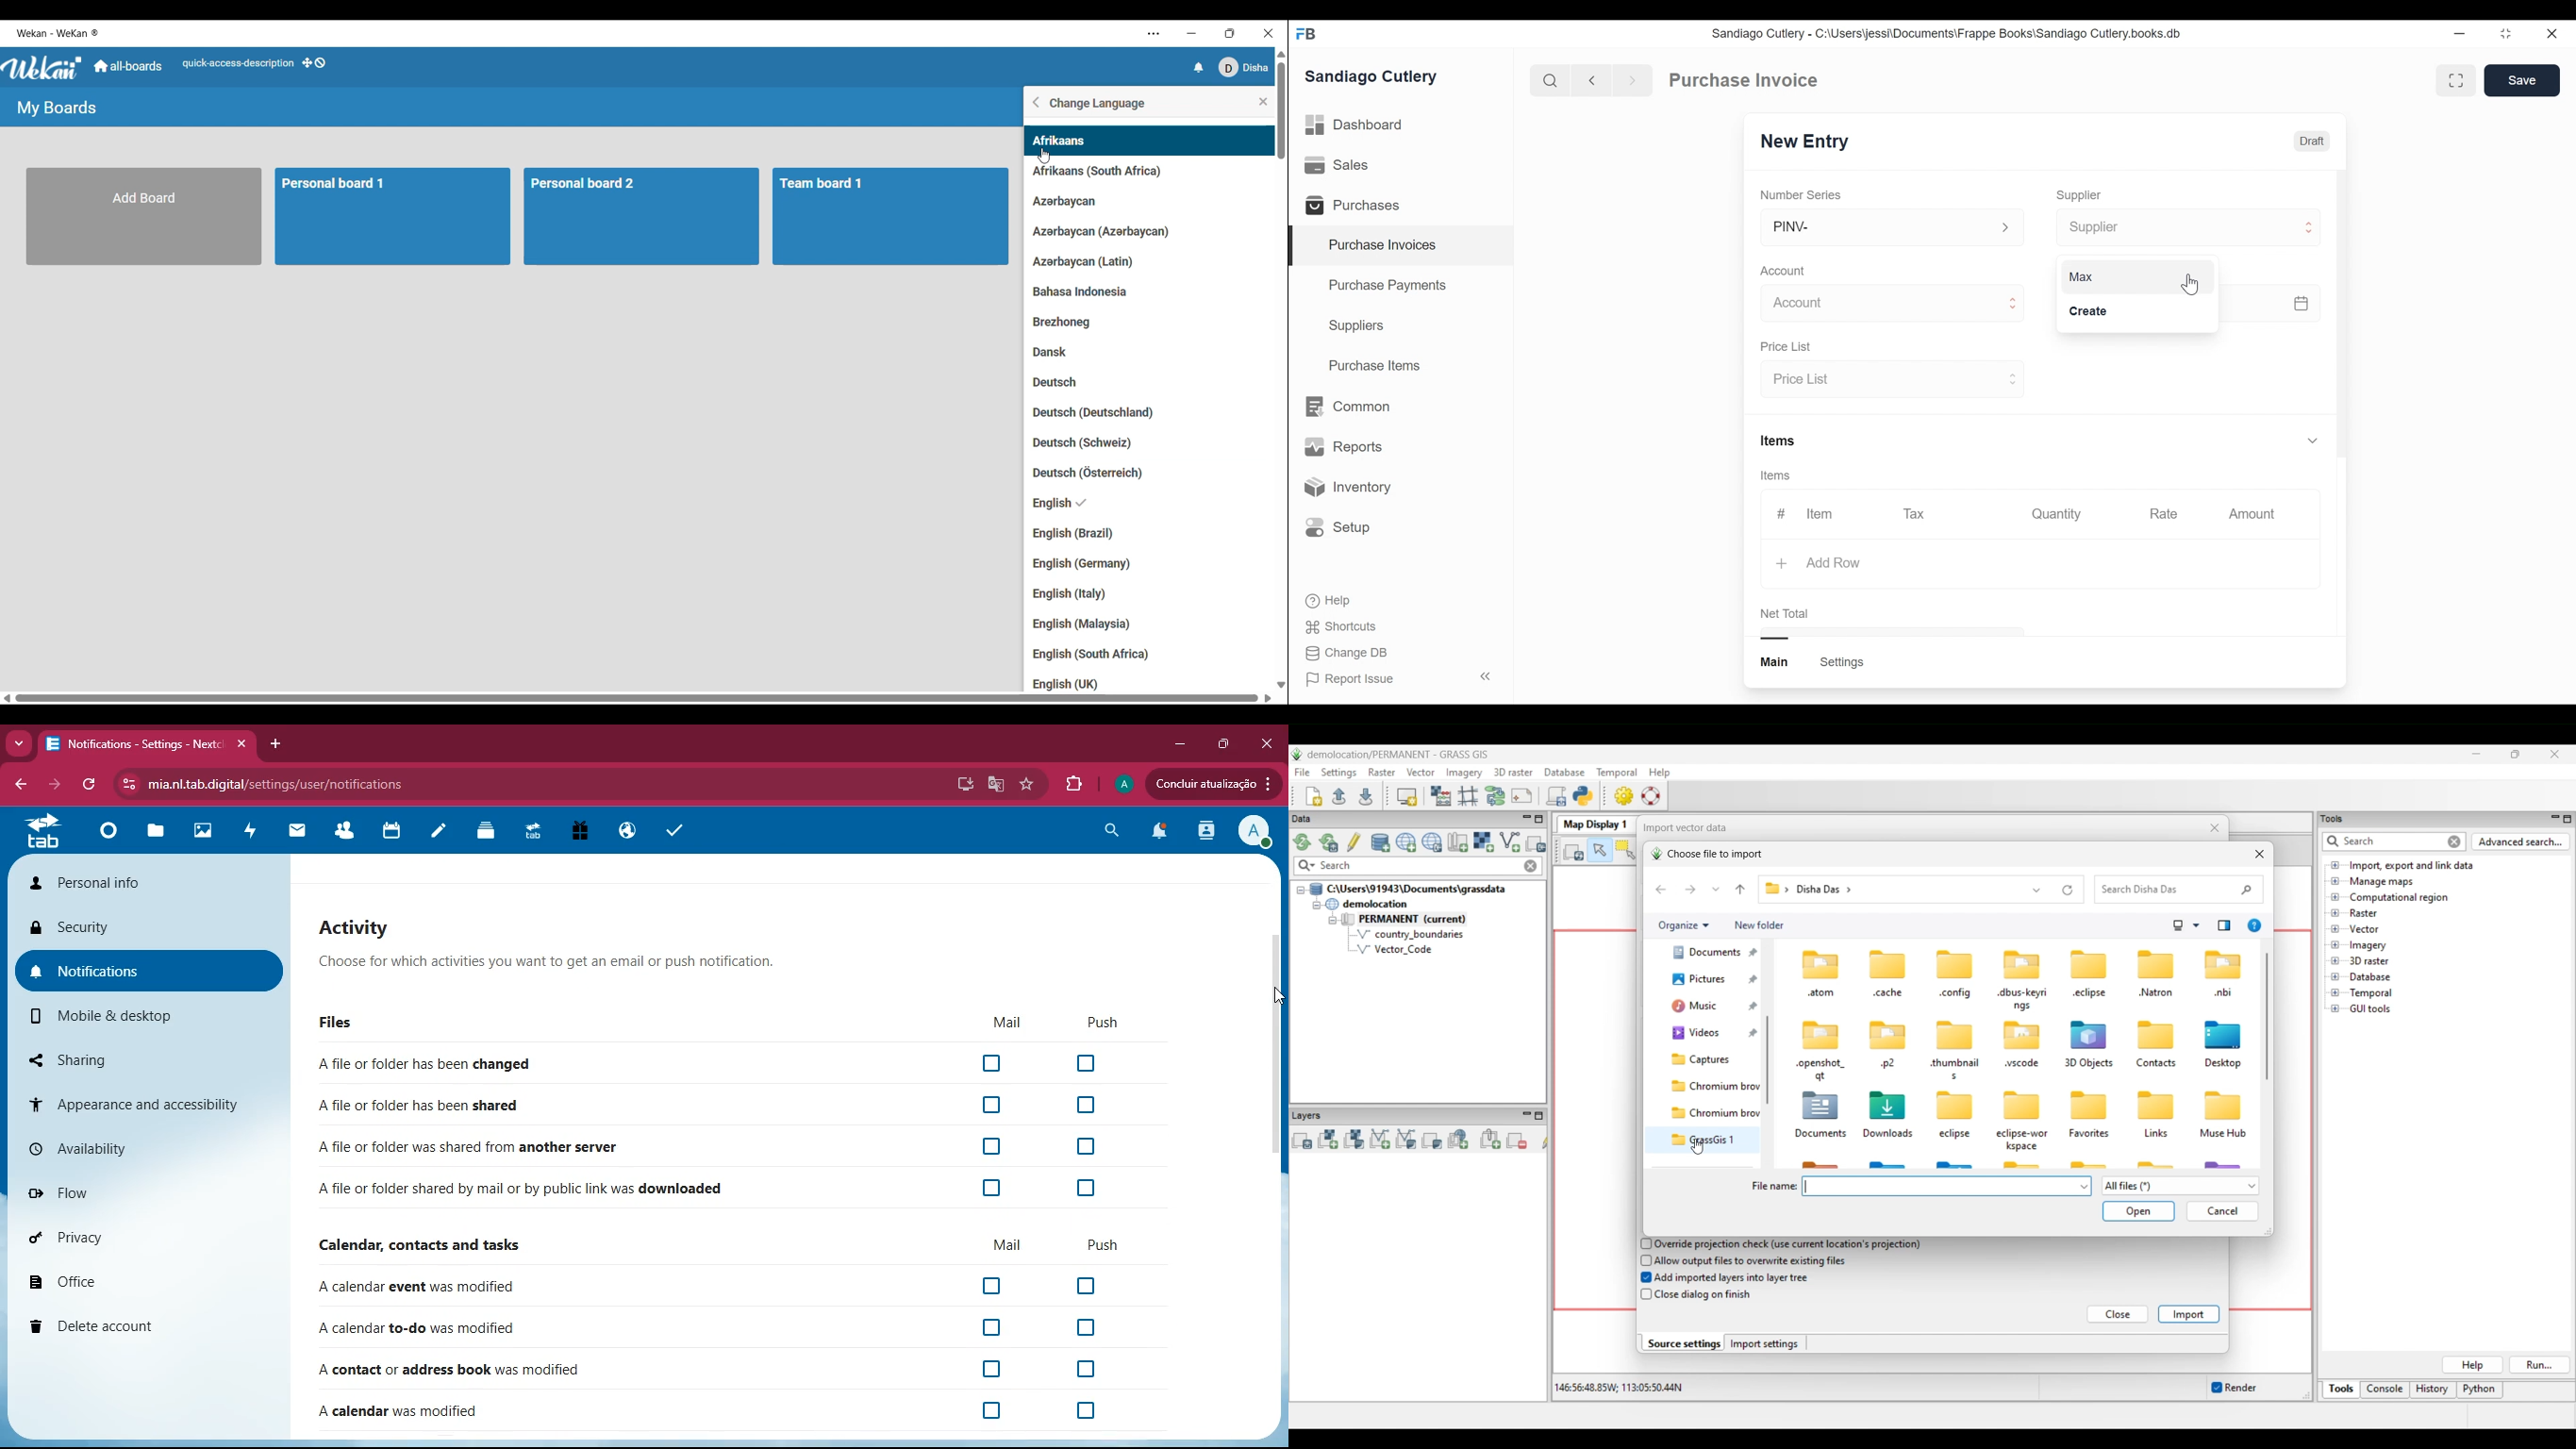  Describe the element at coordinates (418, 1247) in the screenshot. I see `Calendar, contacts and tasks` at that location.